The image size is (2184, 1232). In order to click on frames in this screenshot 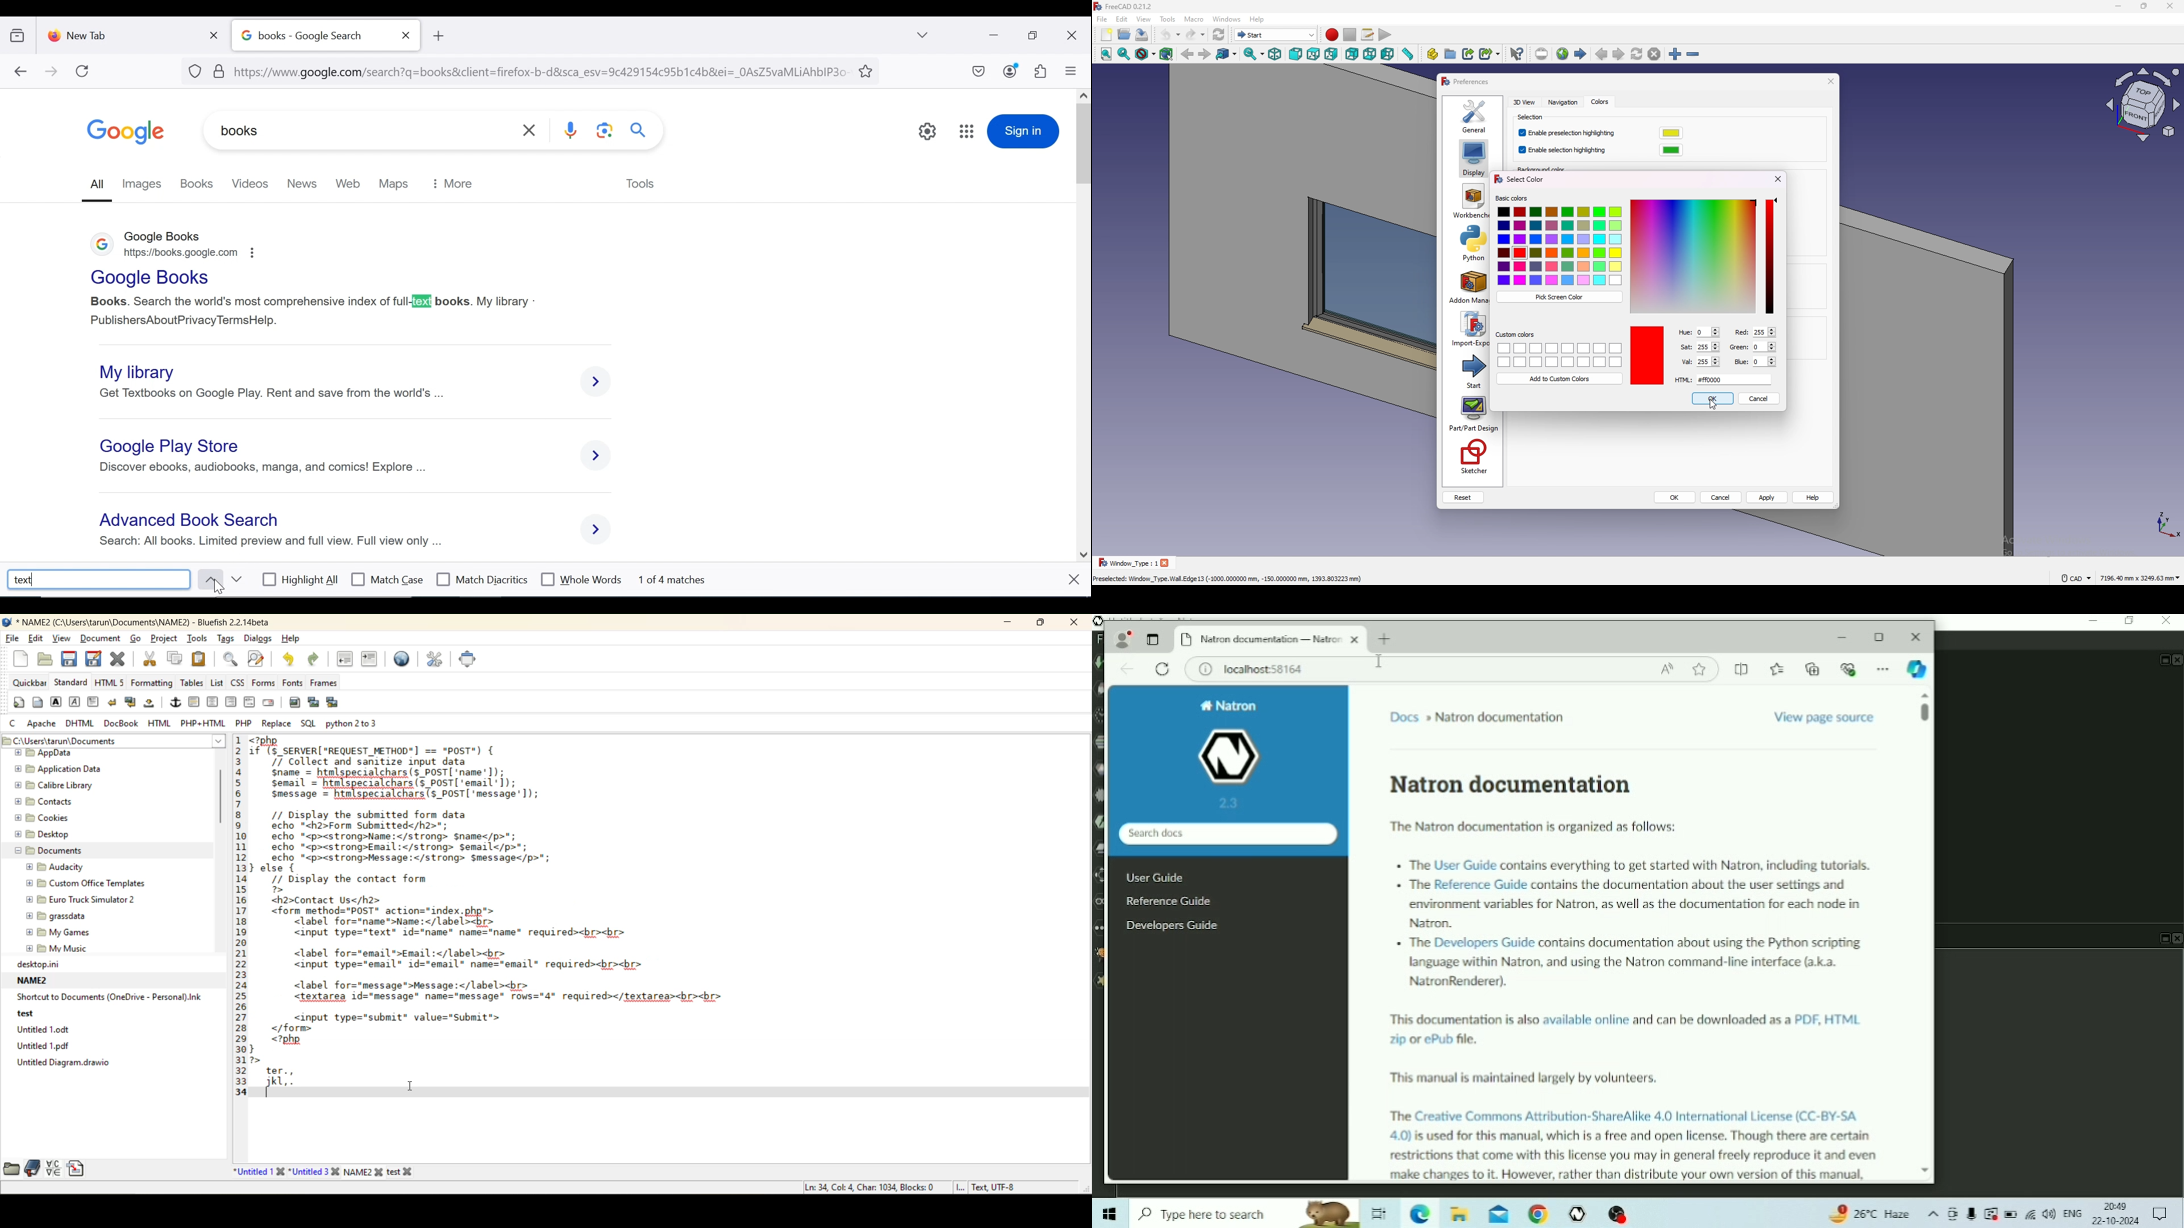, I will do `click(325, 684)`.